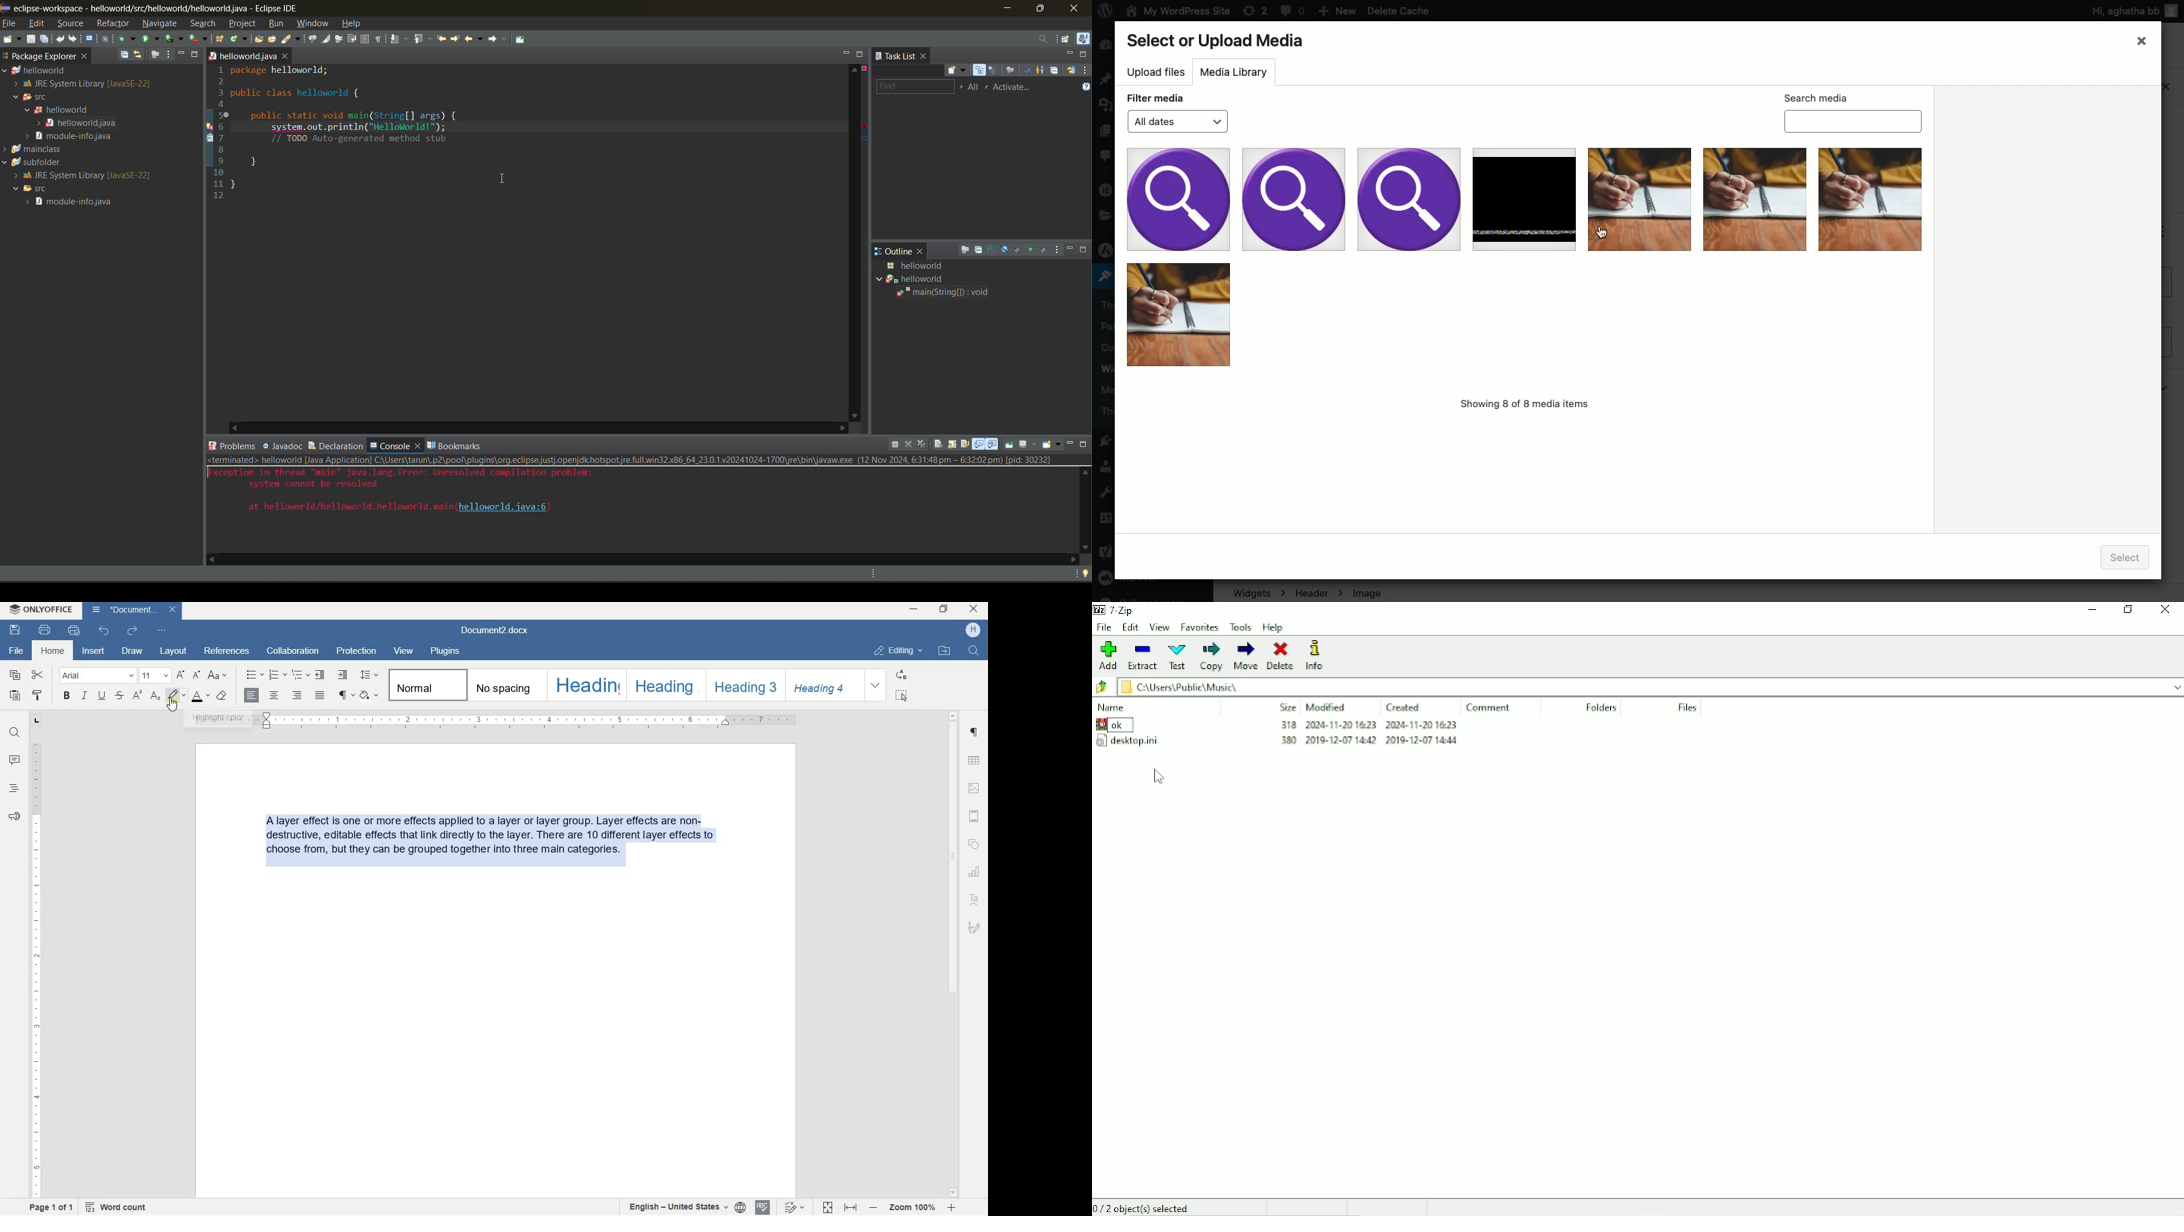  Describe the element at coordinates (1117, 609) in the screenshot. I see `7 - Zip` at that location.